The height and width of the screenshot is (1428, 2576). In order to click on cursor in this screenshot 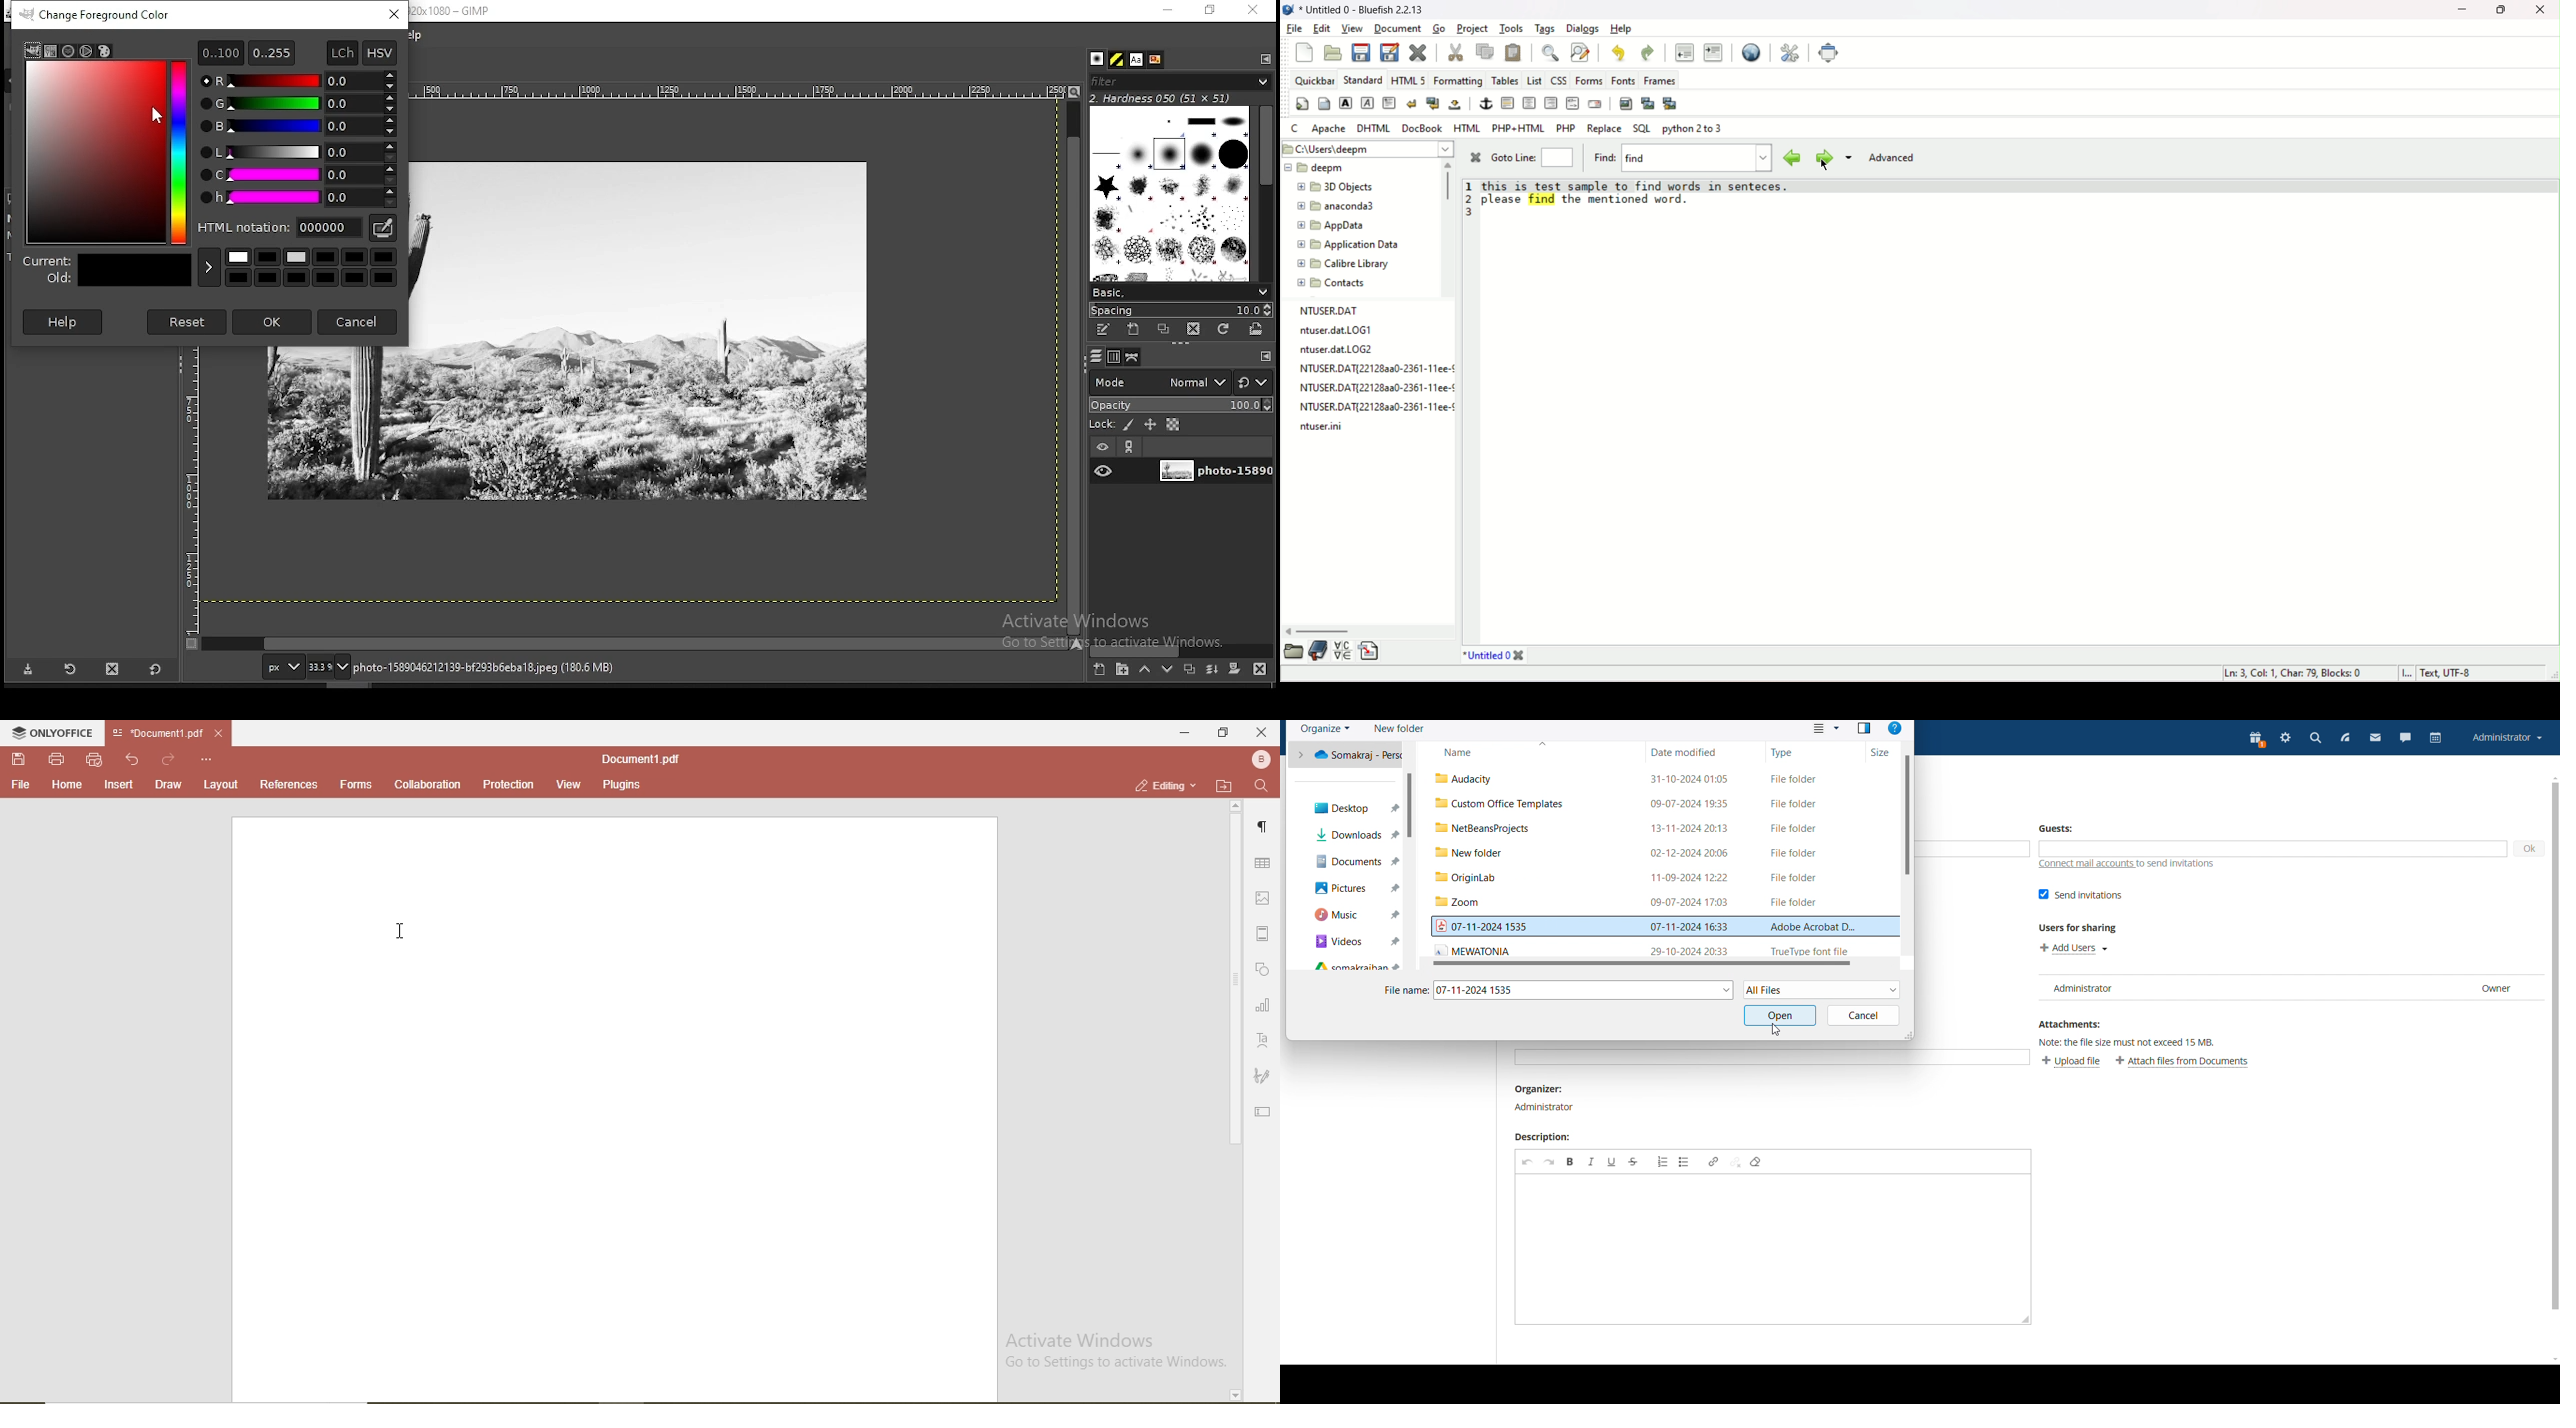, I will do `click(403, 931)`.